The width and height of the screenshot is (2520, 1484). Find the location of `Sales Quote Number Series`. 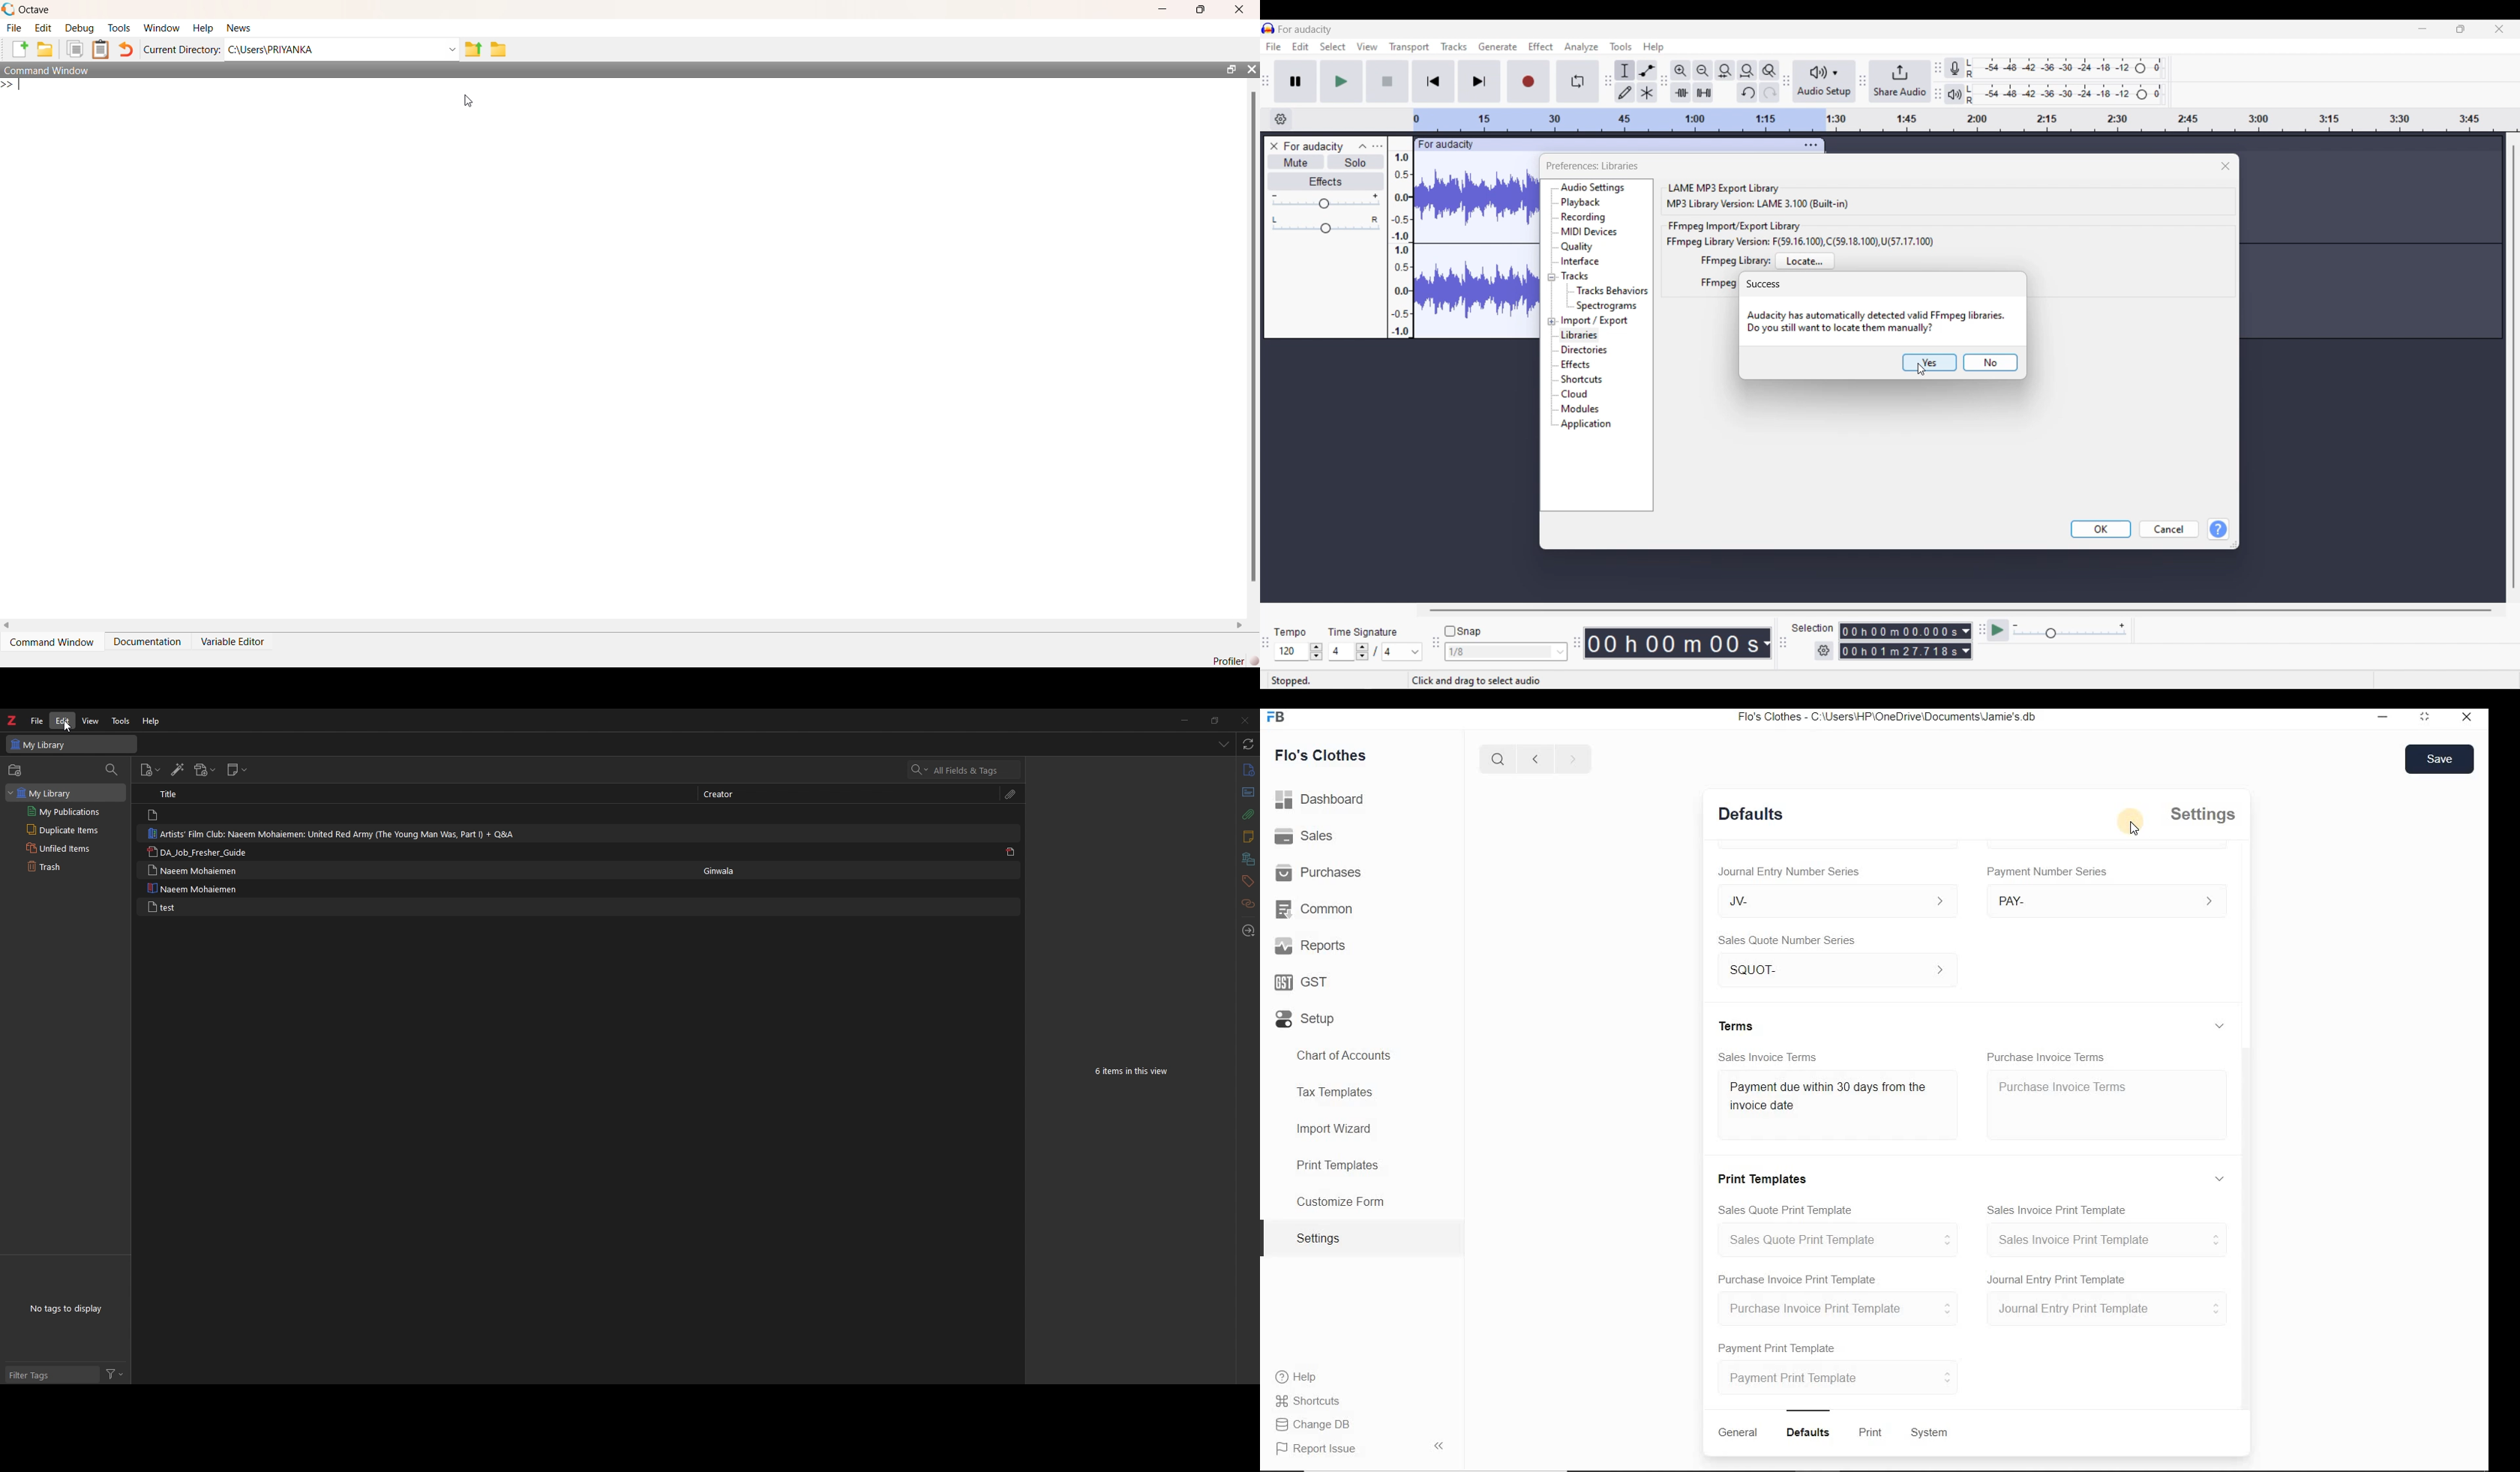

Sales Quote Number Series is located at coordinates (1787, 940).